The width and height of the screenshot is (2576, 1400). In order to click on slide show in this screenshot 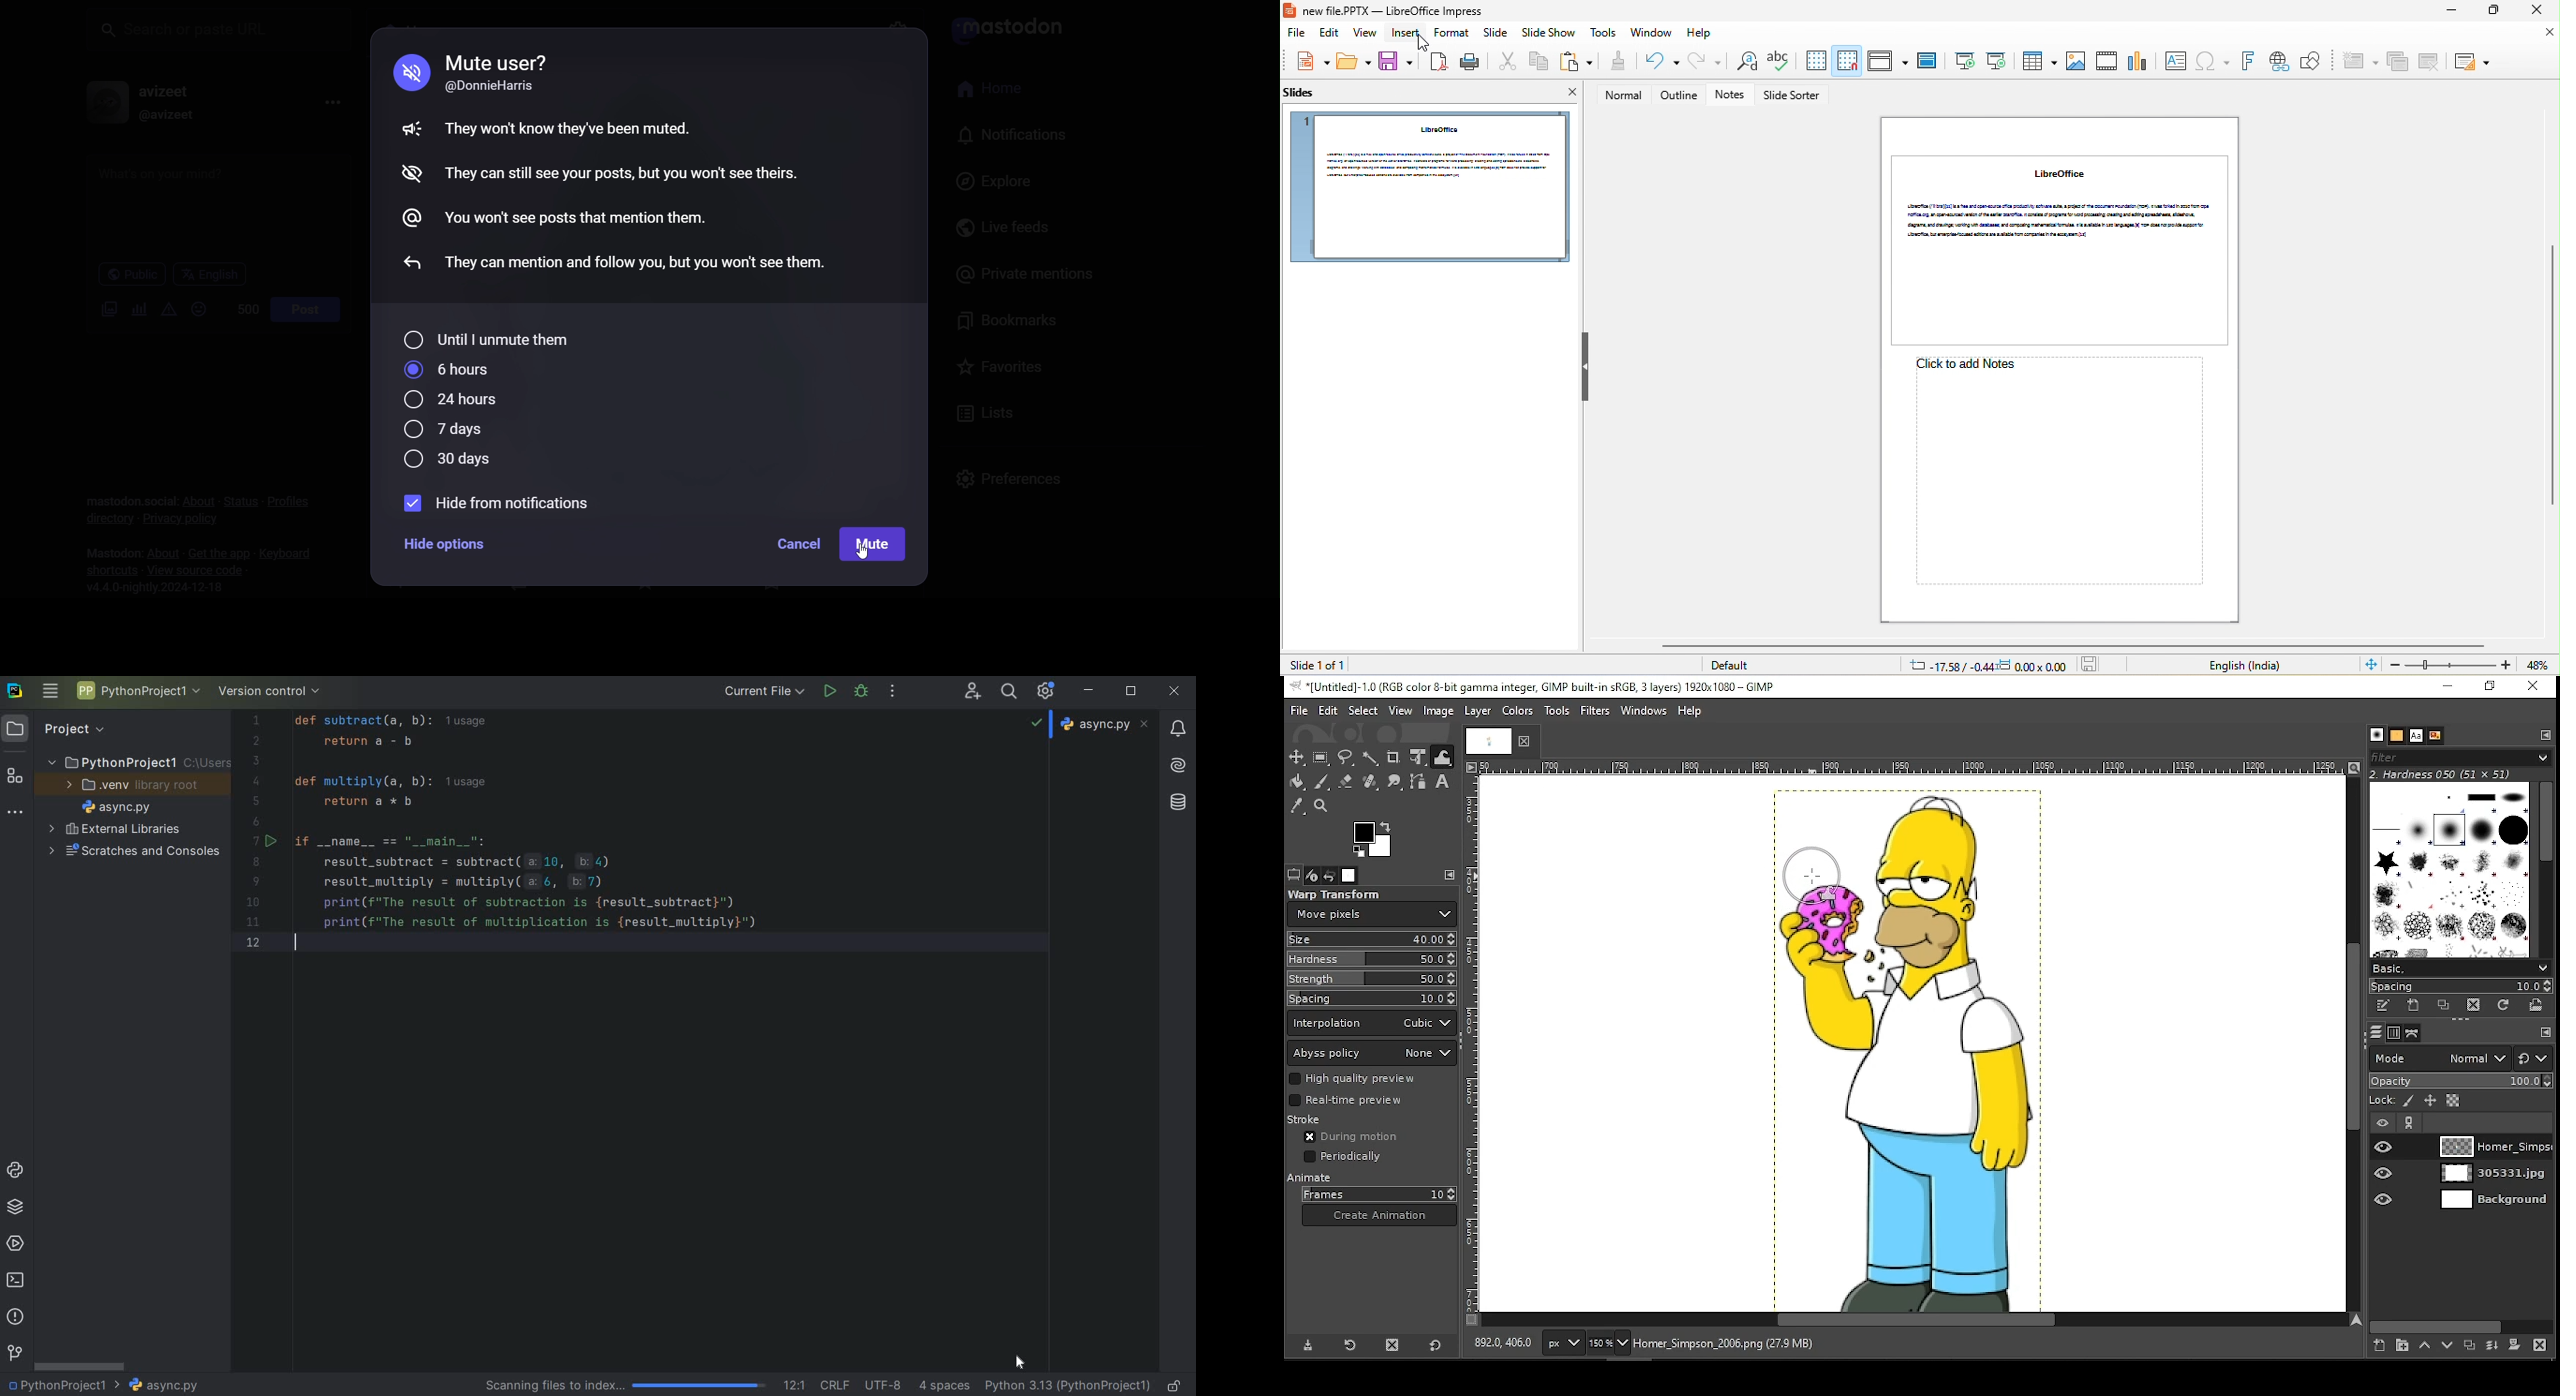, I will do `click(1549, 35)`.